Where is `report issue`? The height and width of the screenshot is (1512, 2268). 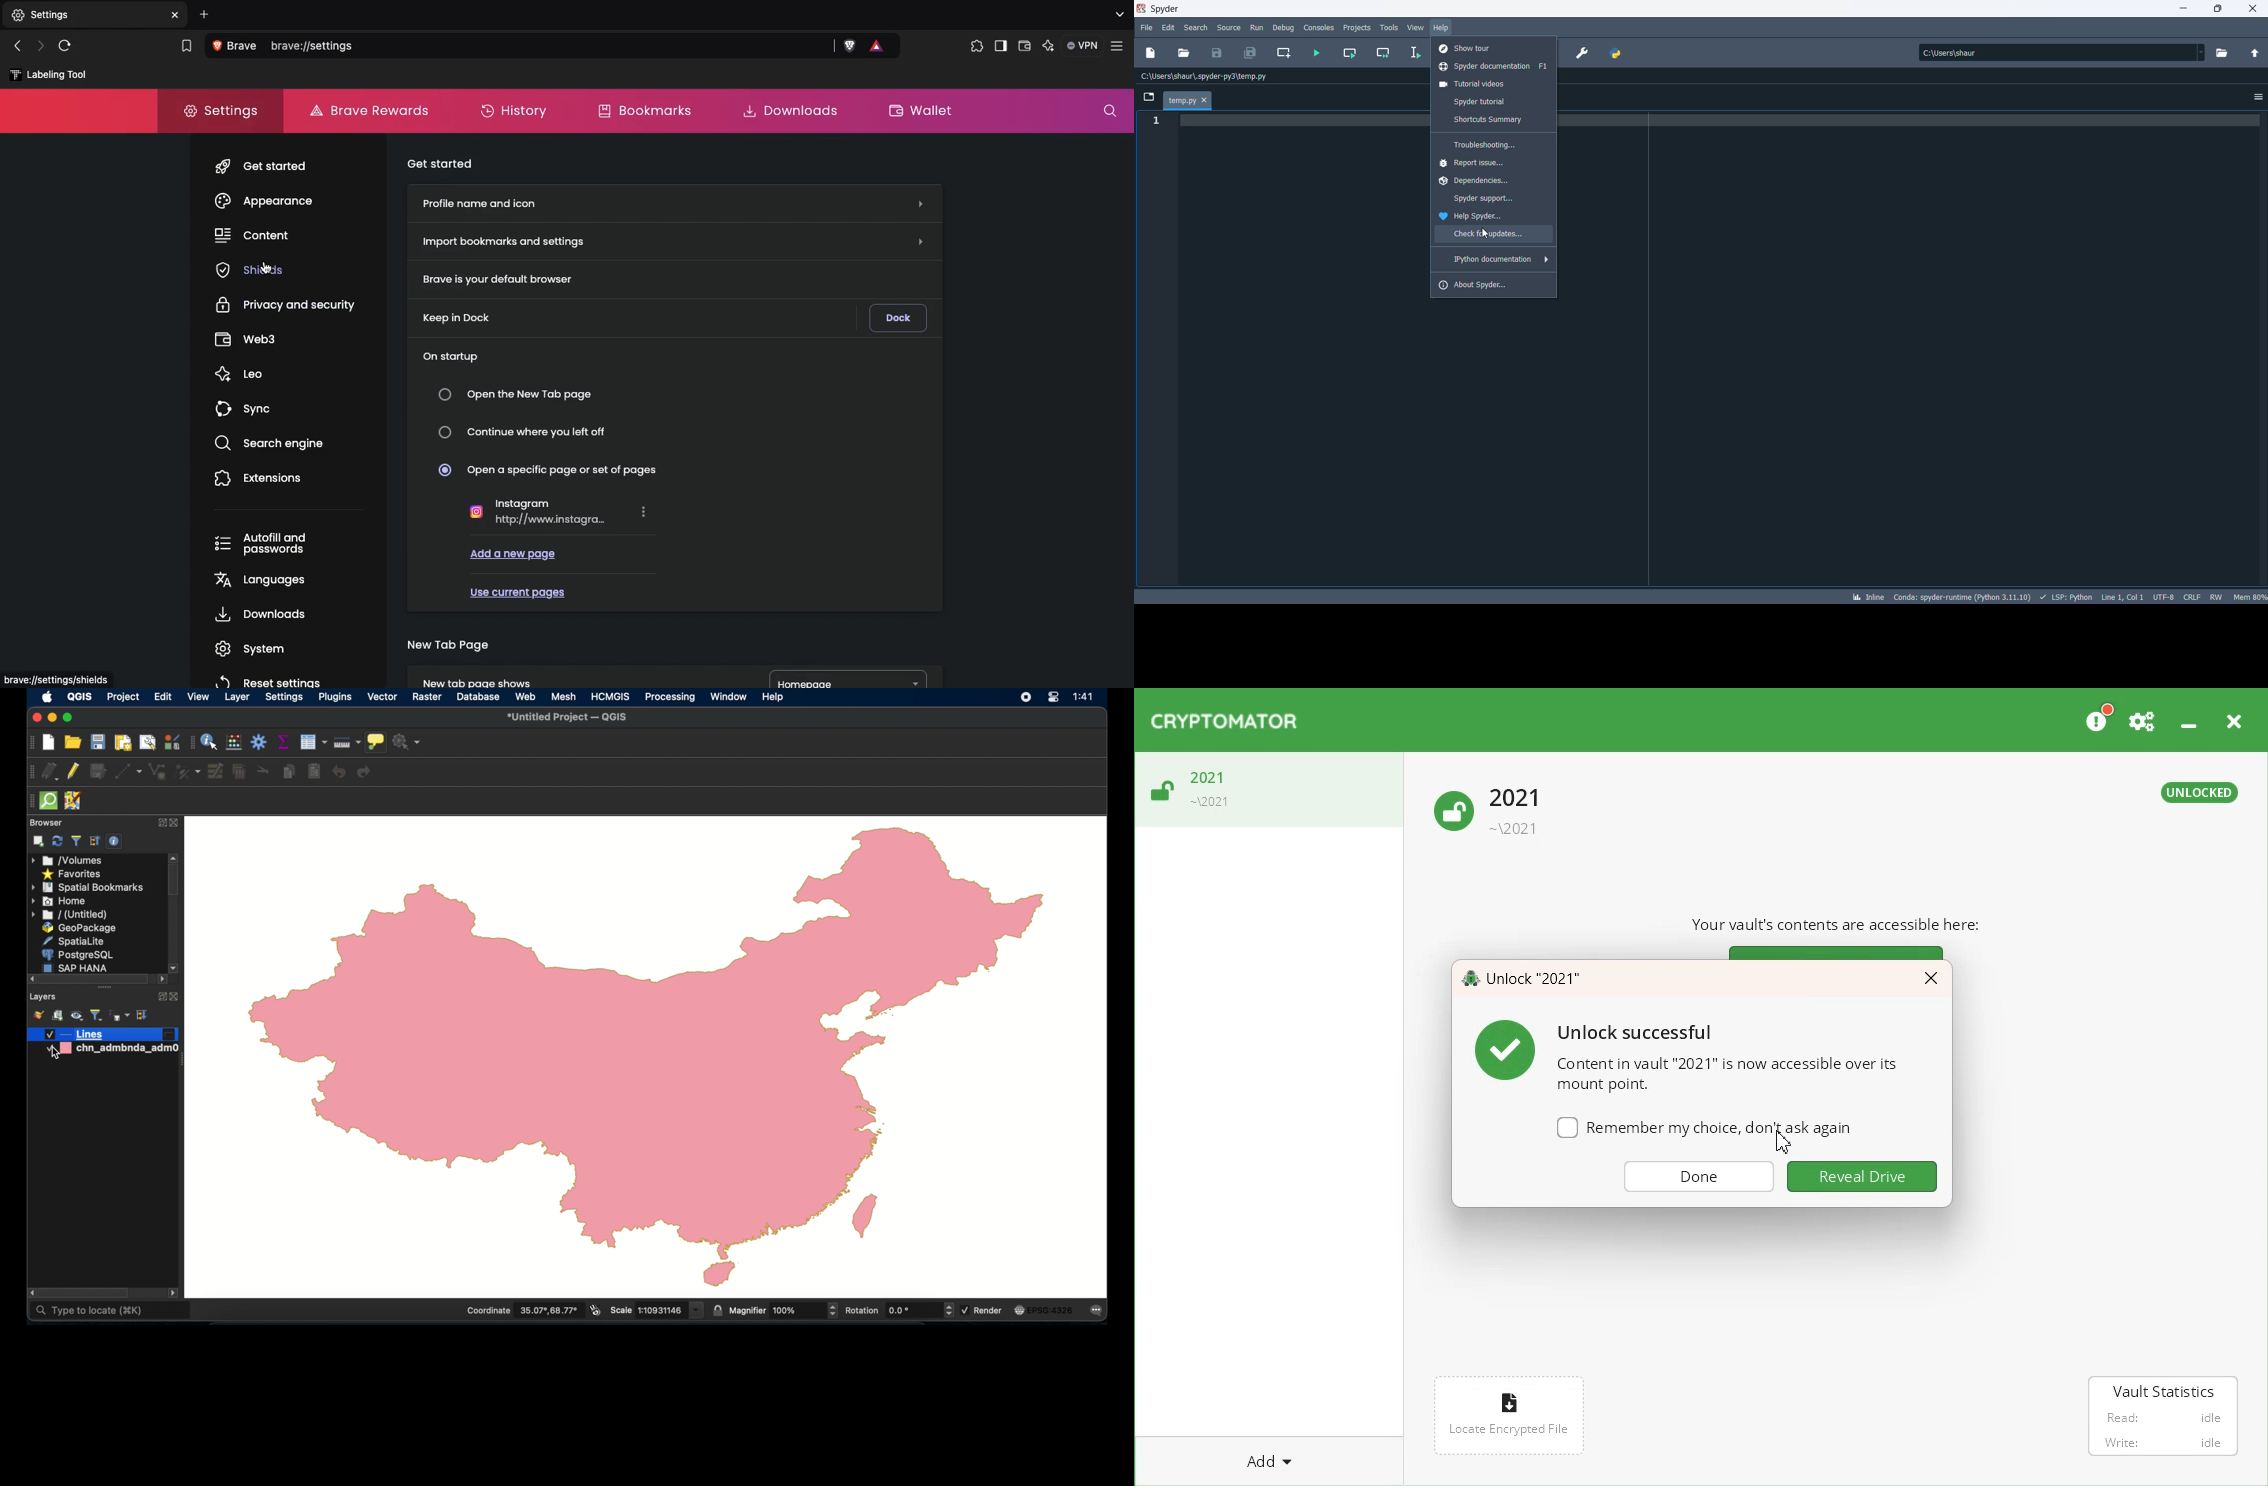
report issue is located at coordinates (1495, 164).